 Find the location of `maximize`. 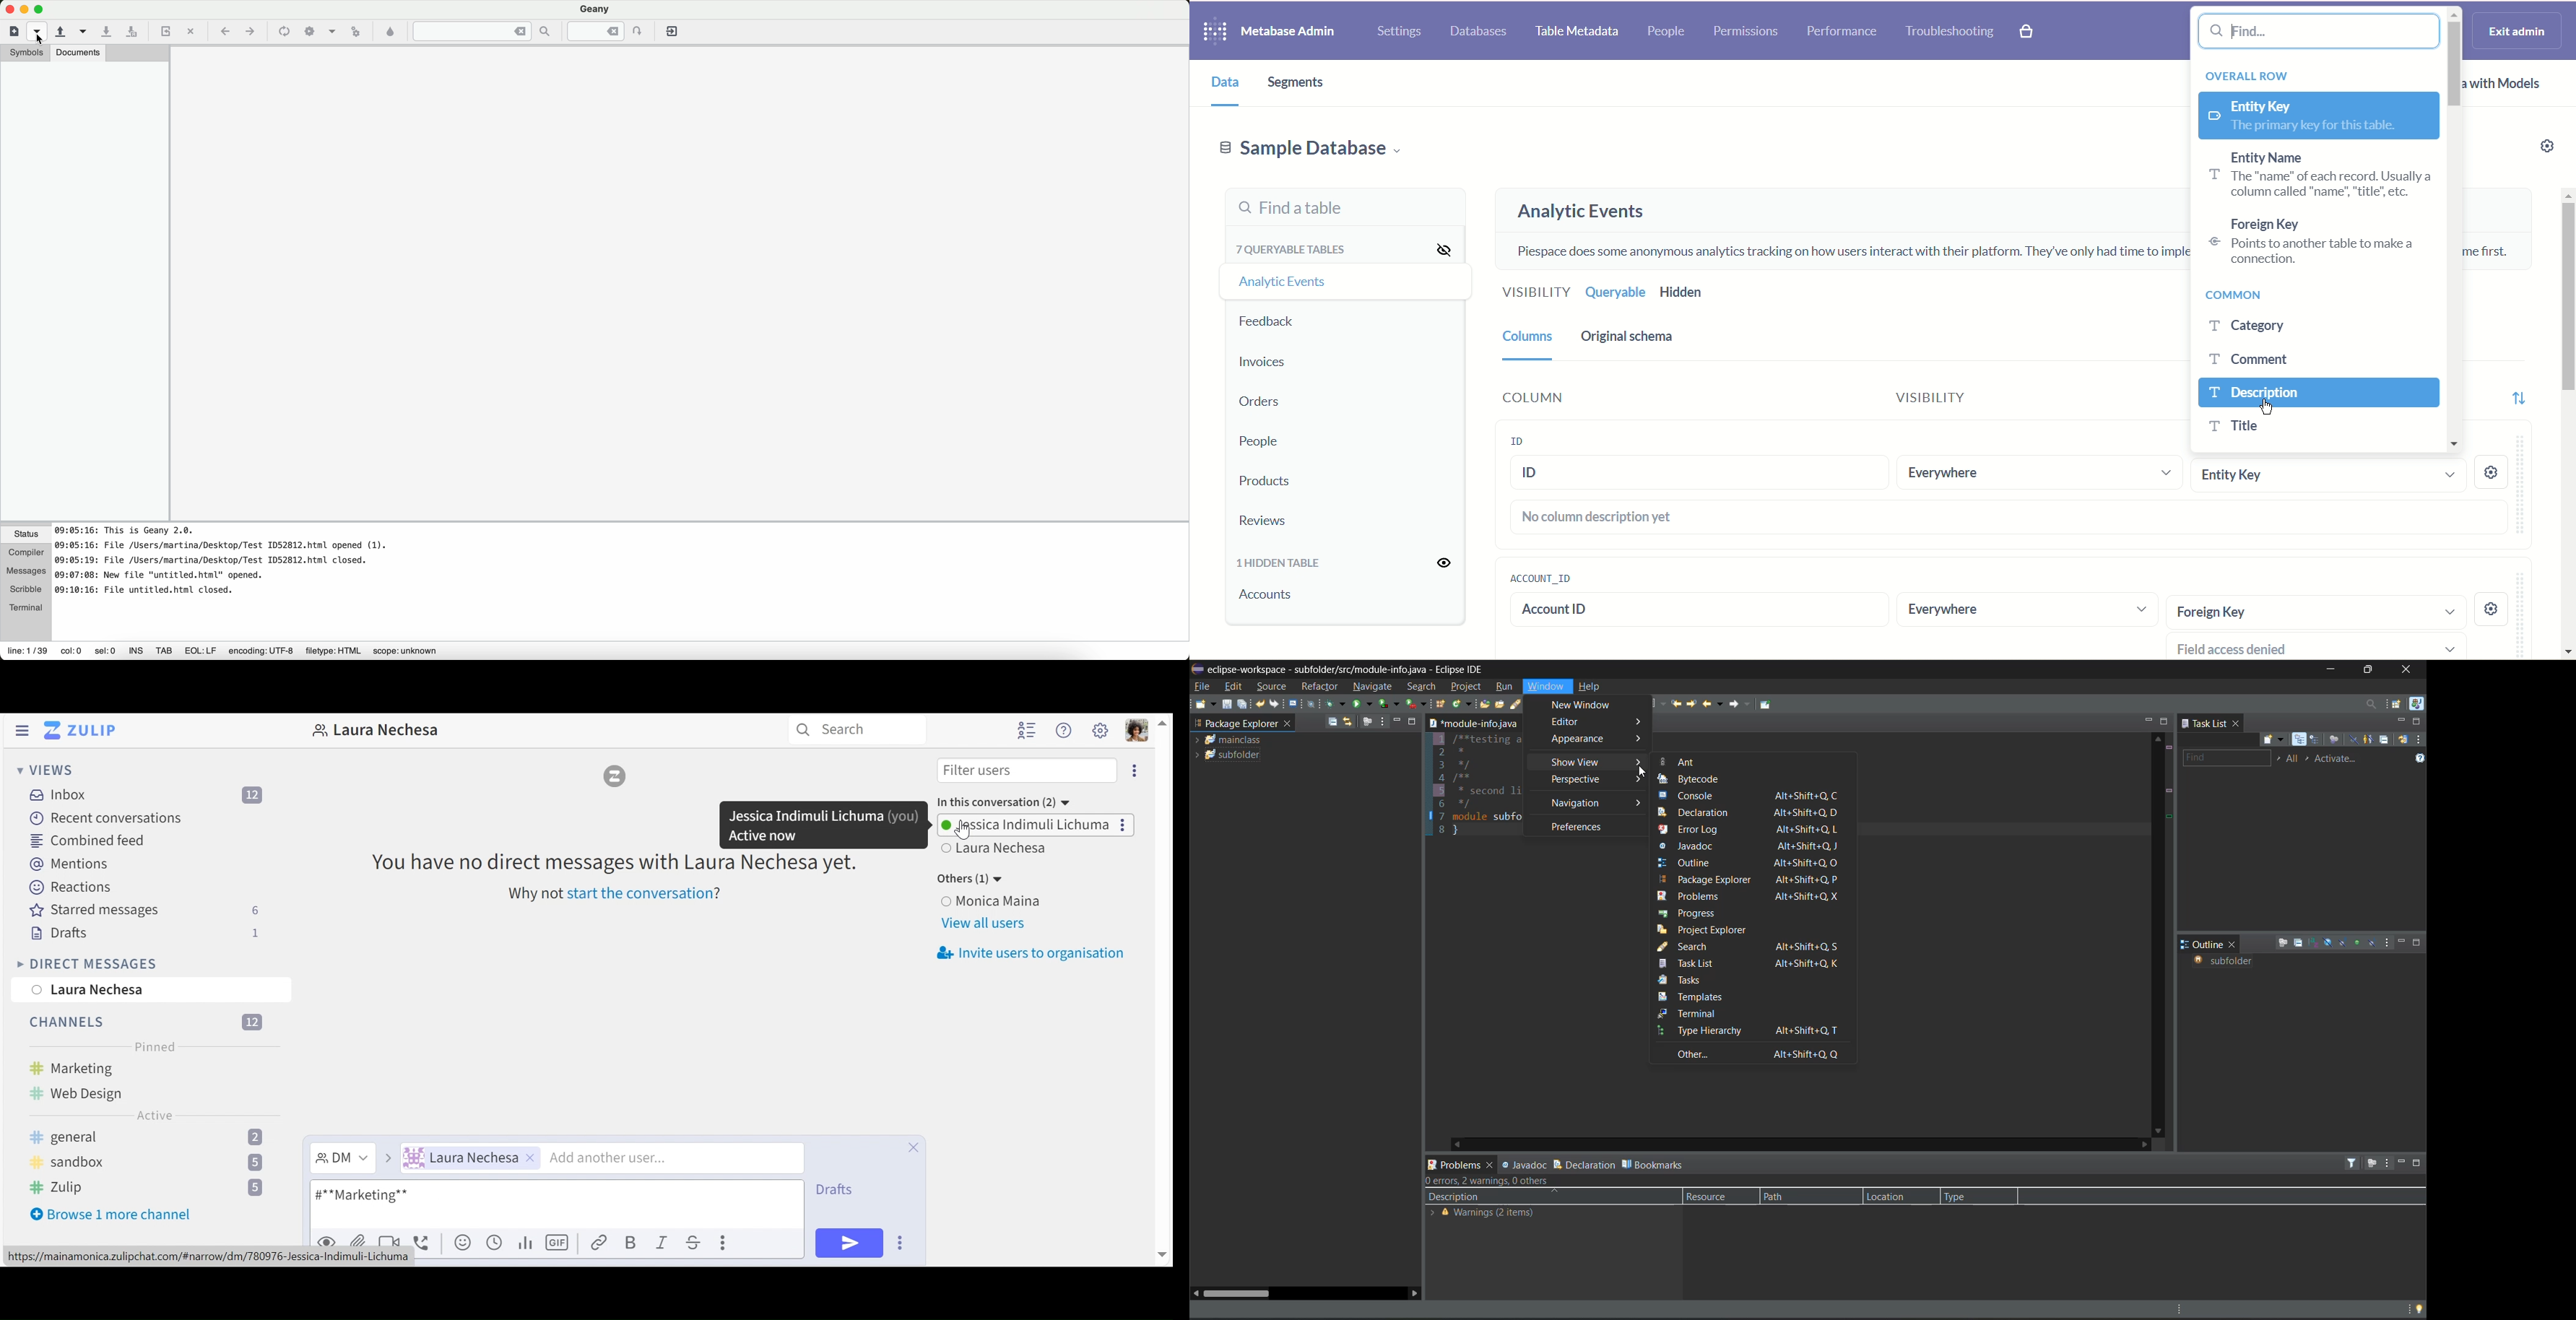

maximize is located at coordinates (2166, 721).